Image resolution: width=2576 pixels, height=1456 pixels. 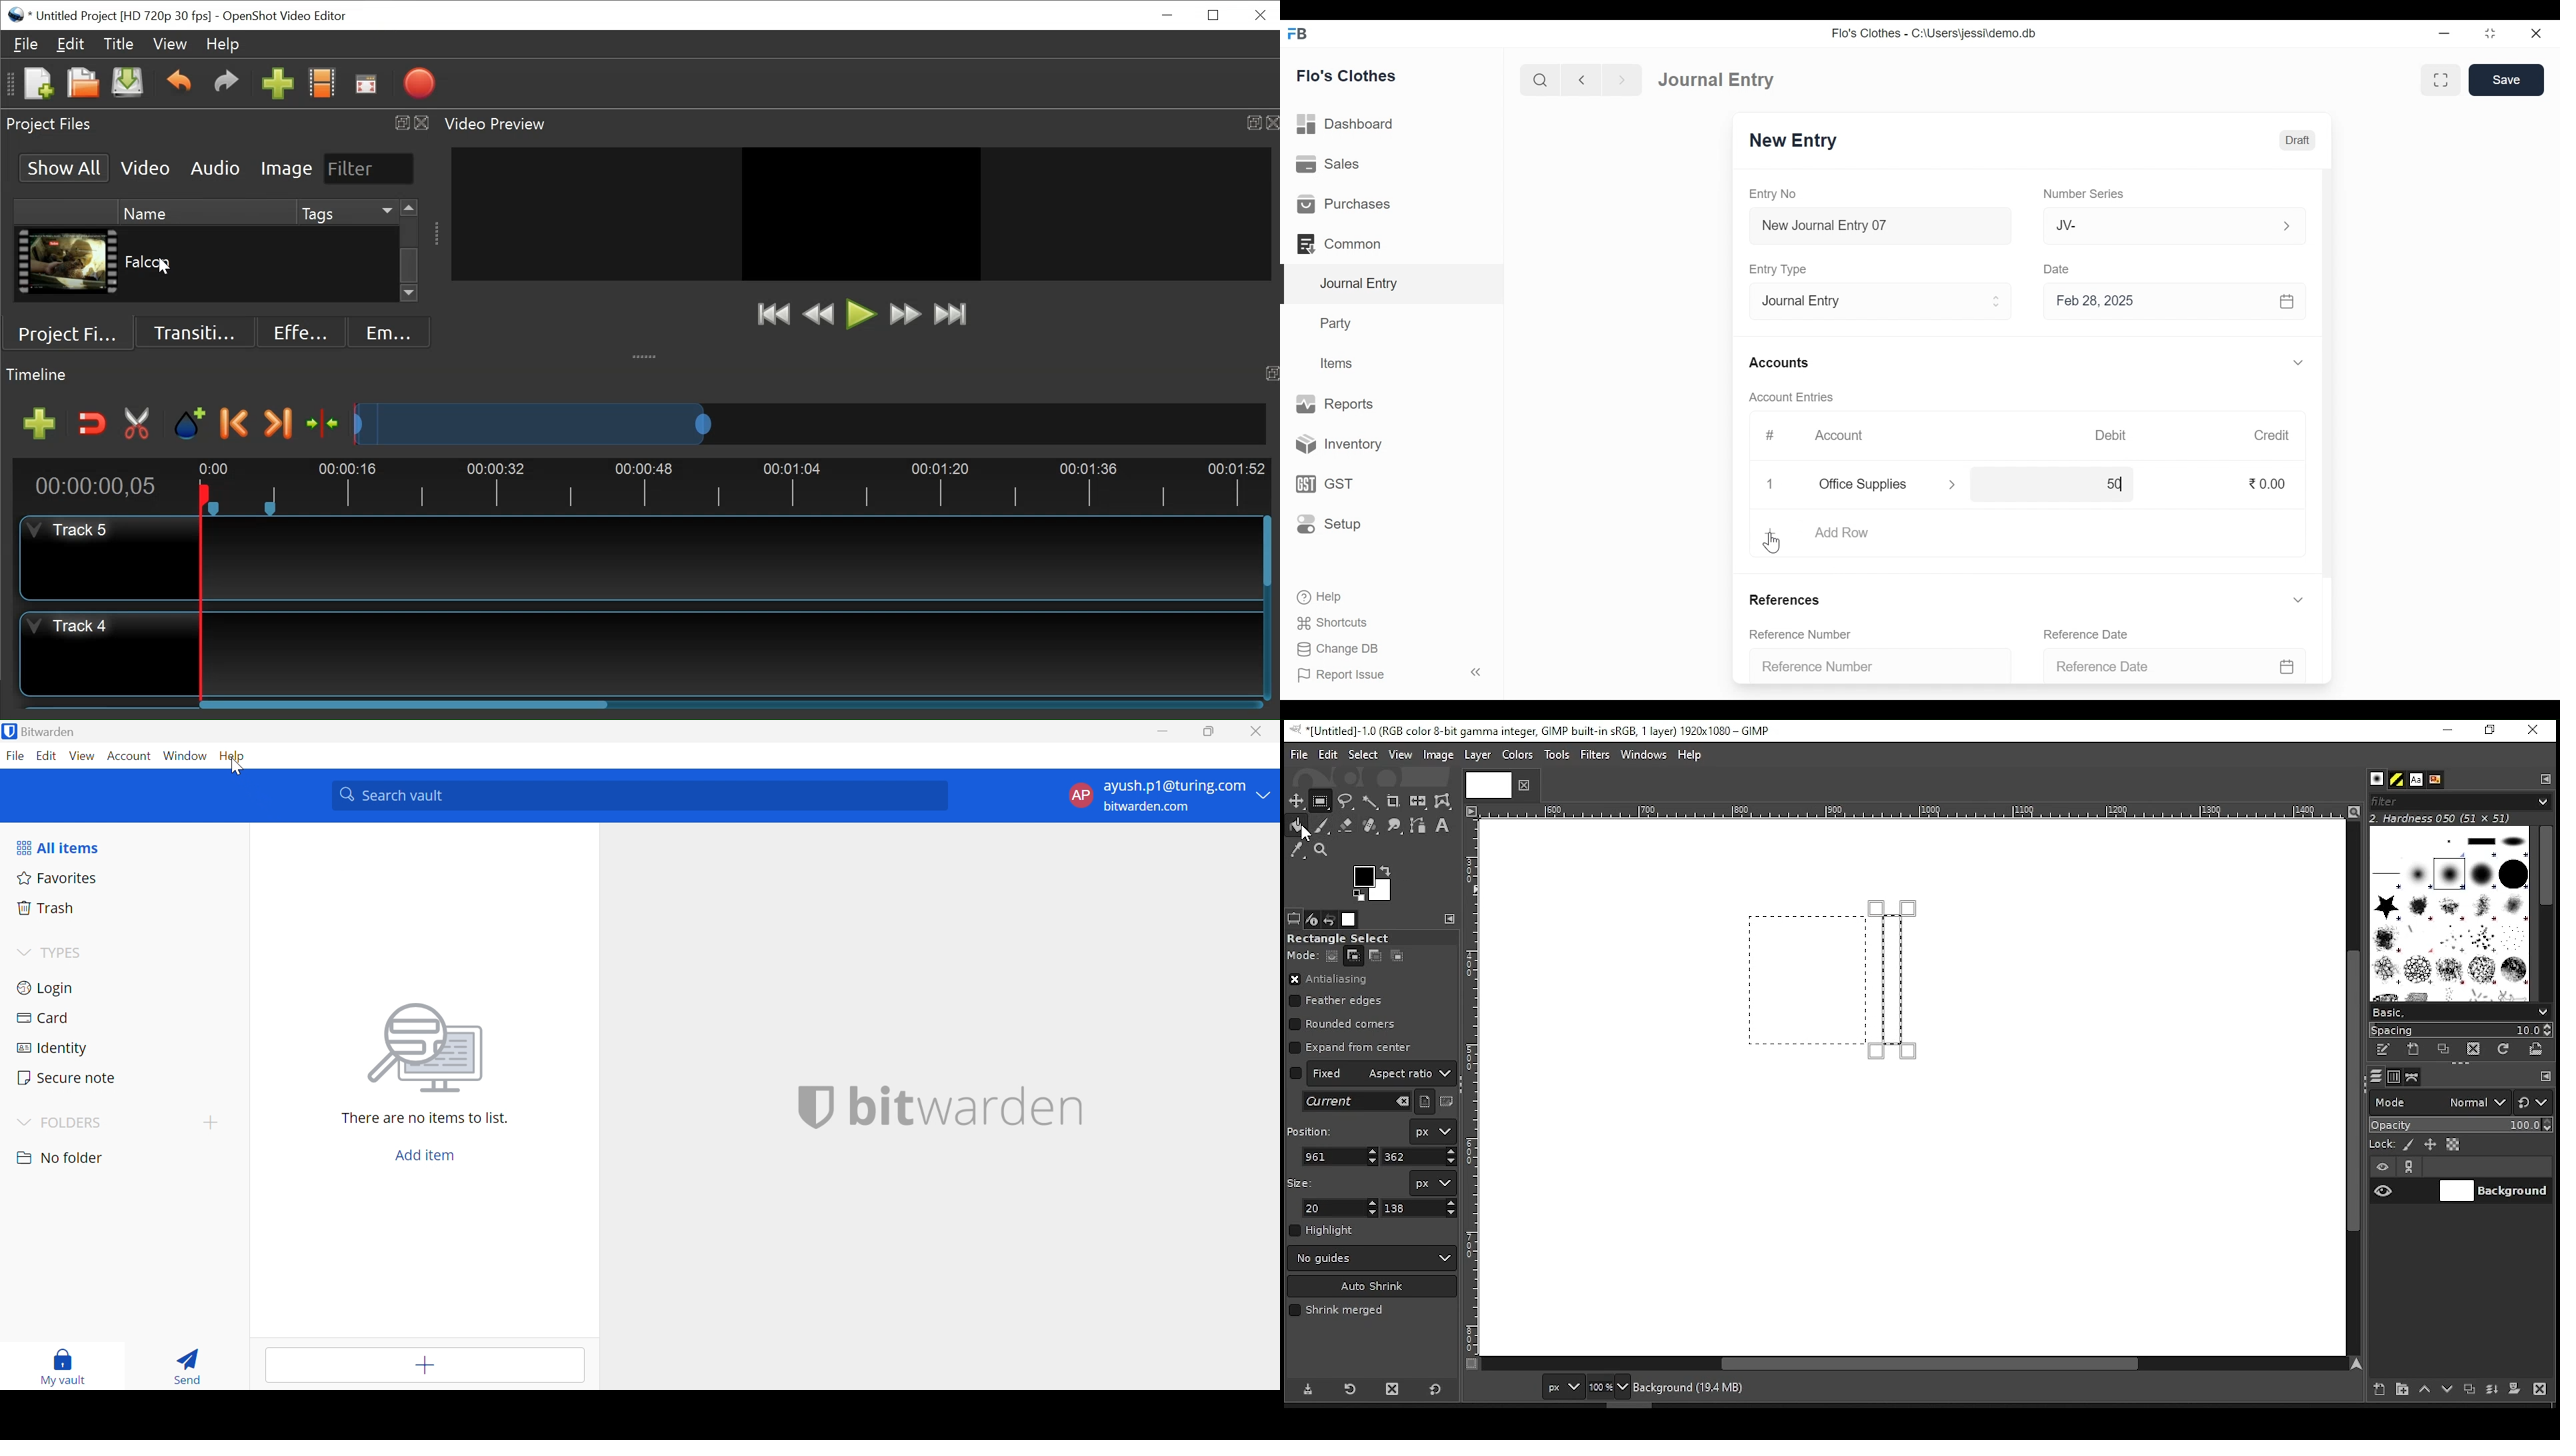 What do you see at coordinates (2425, 1391) in the screenshot?
I see `move layer one step up` at bounding box center [2425, 1391].